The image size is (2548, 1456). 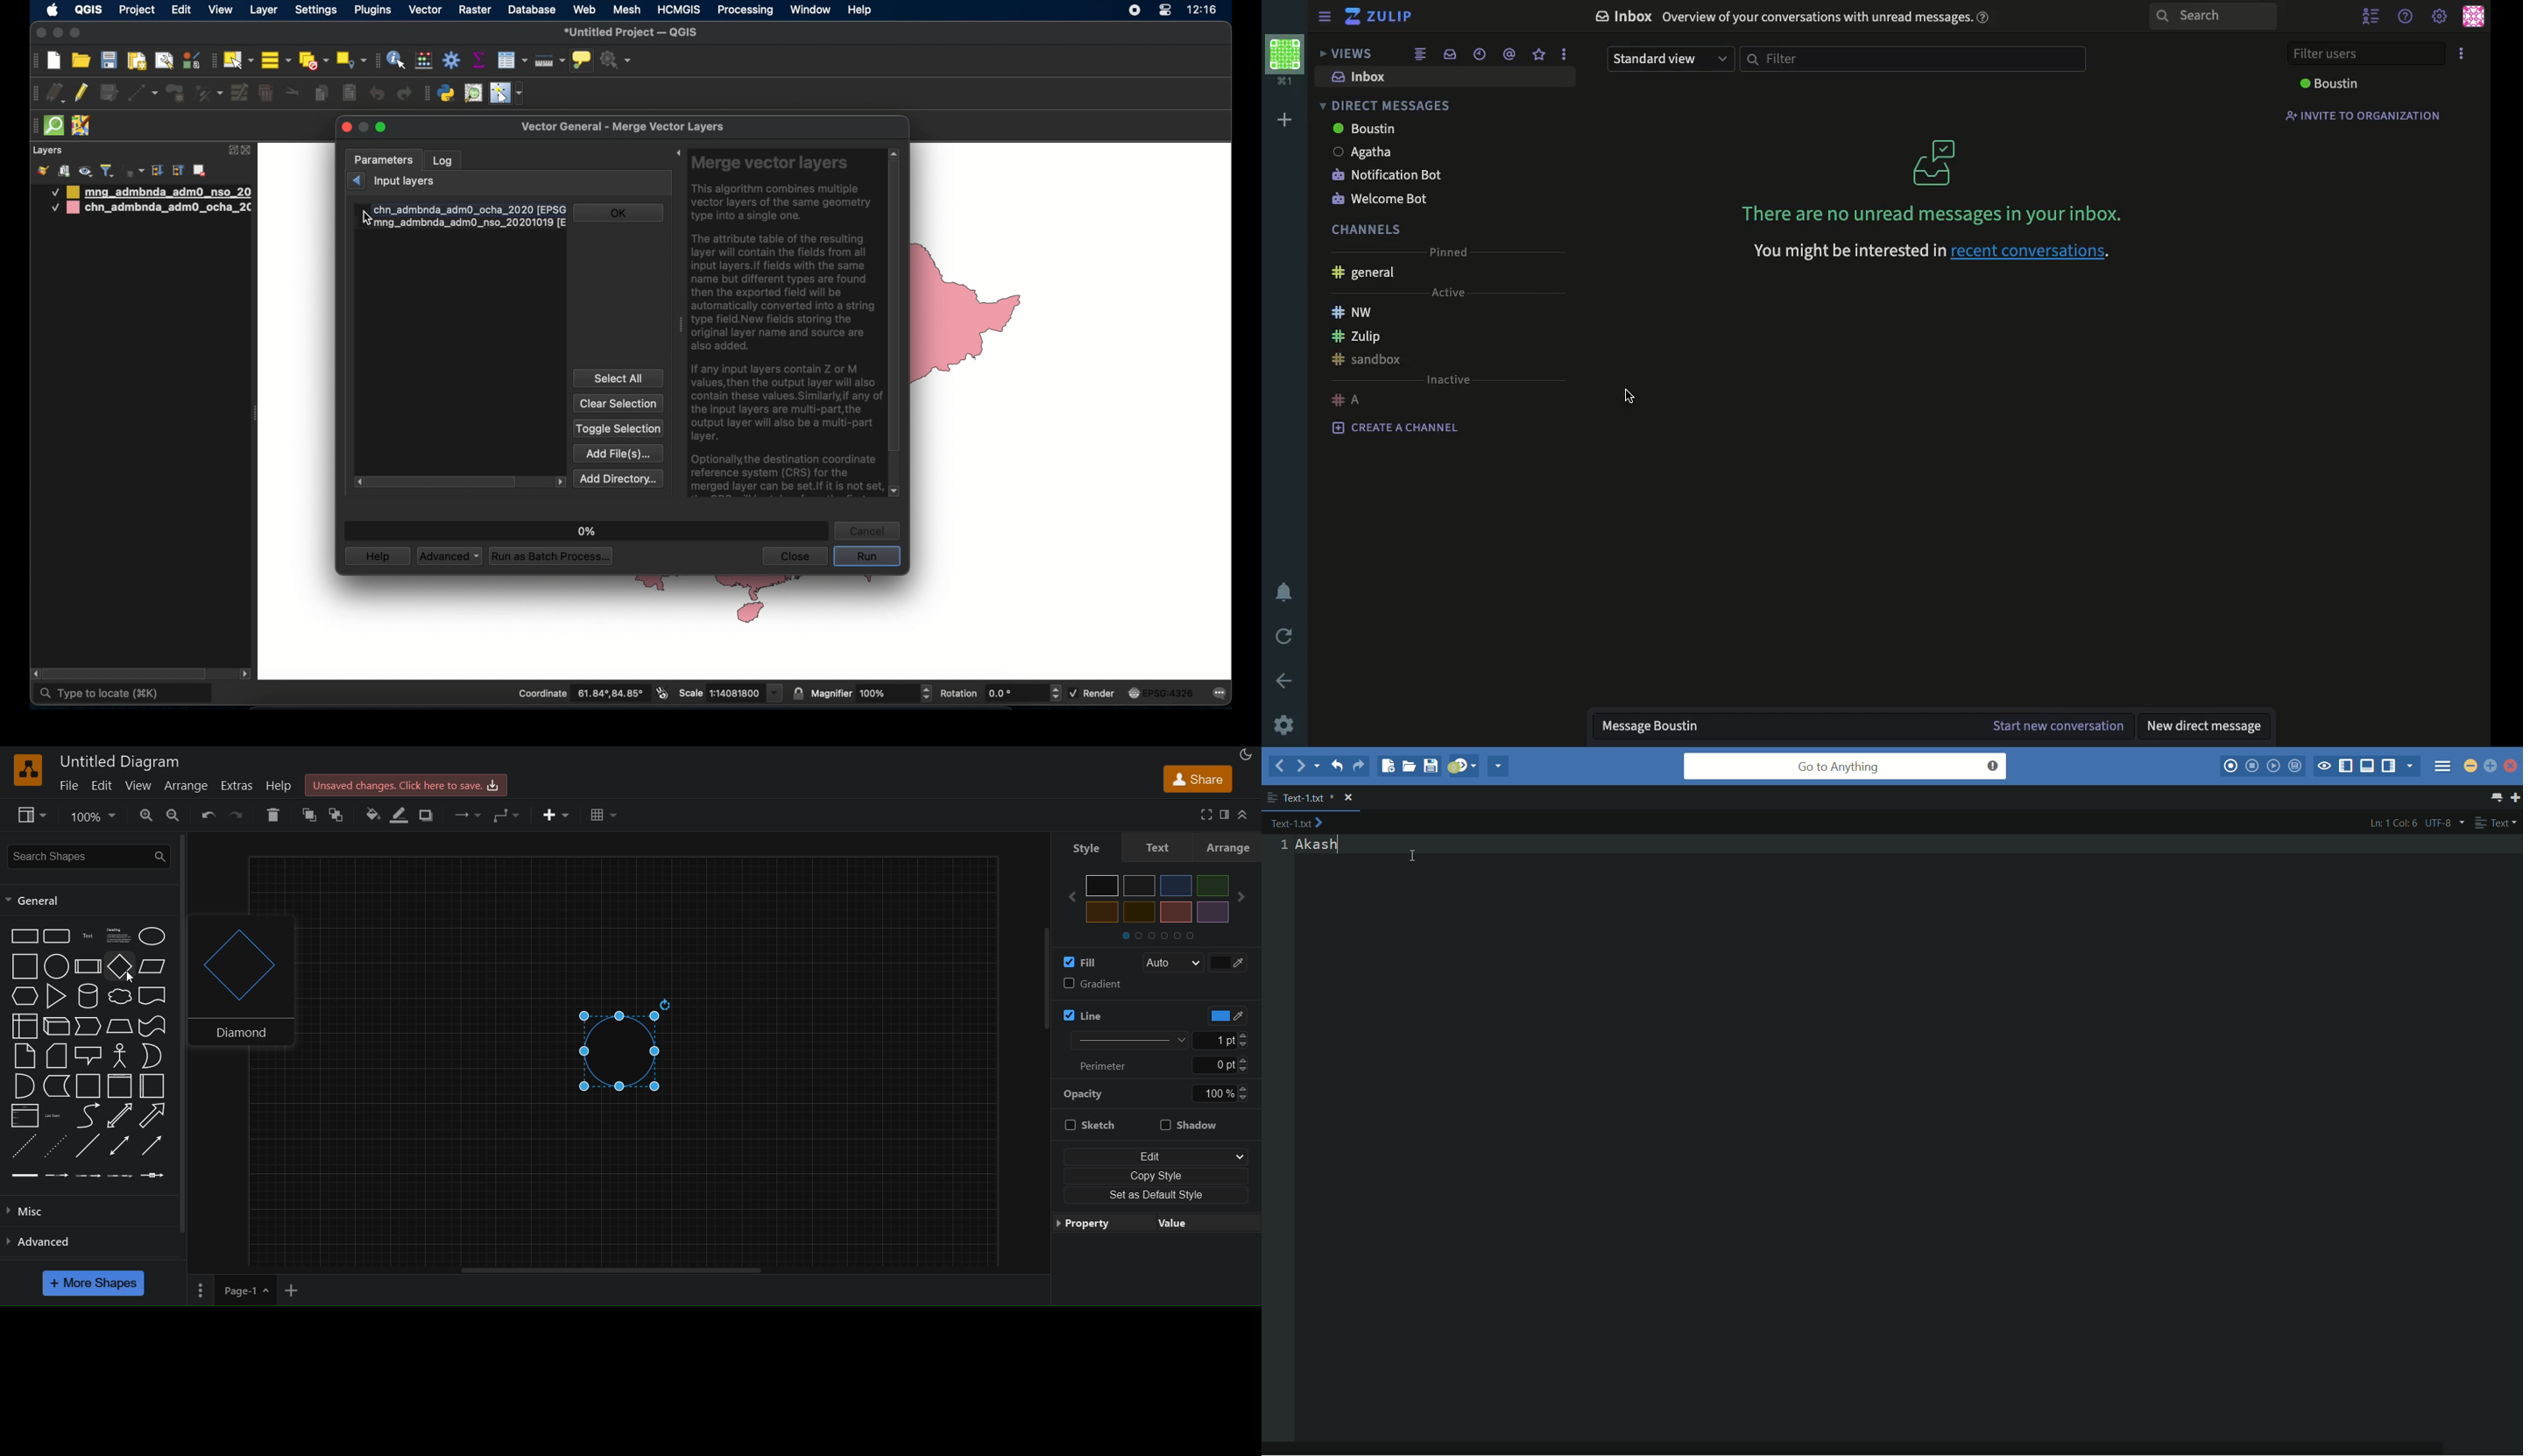 What do you see at coordinates (142, 92) in the screenshot?
I see `digitize with segment` at bounding box center [142, 92].